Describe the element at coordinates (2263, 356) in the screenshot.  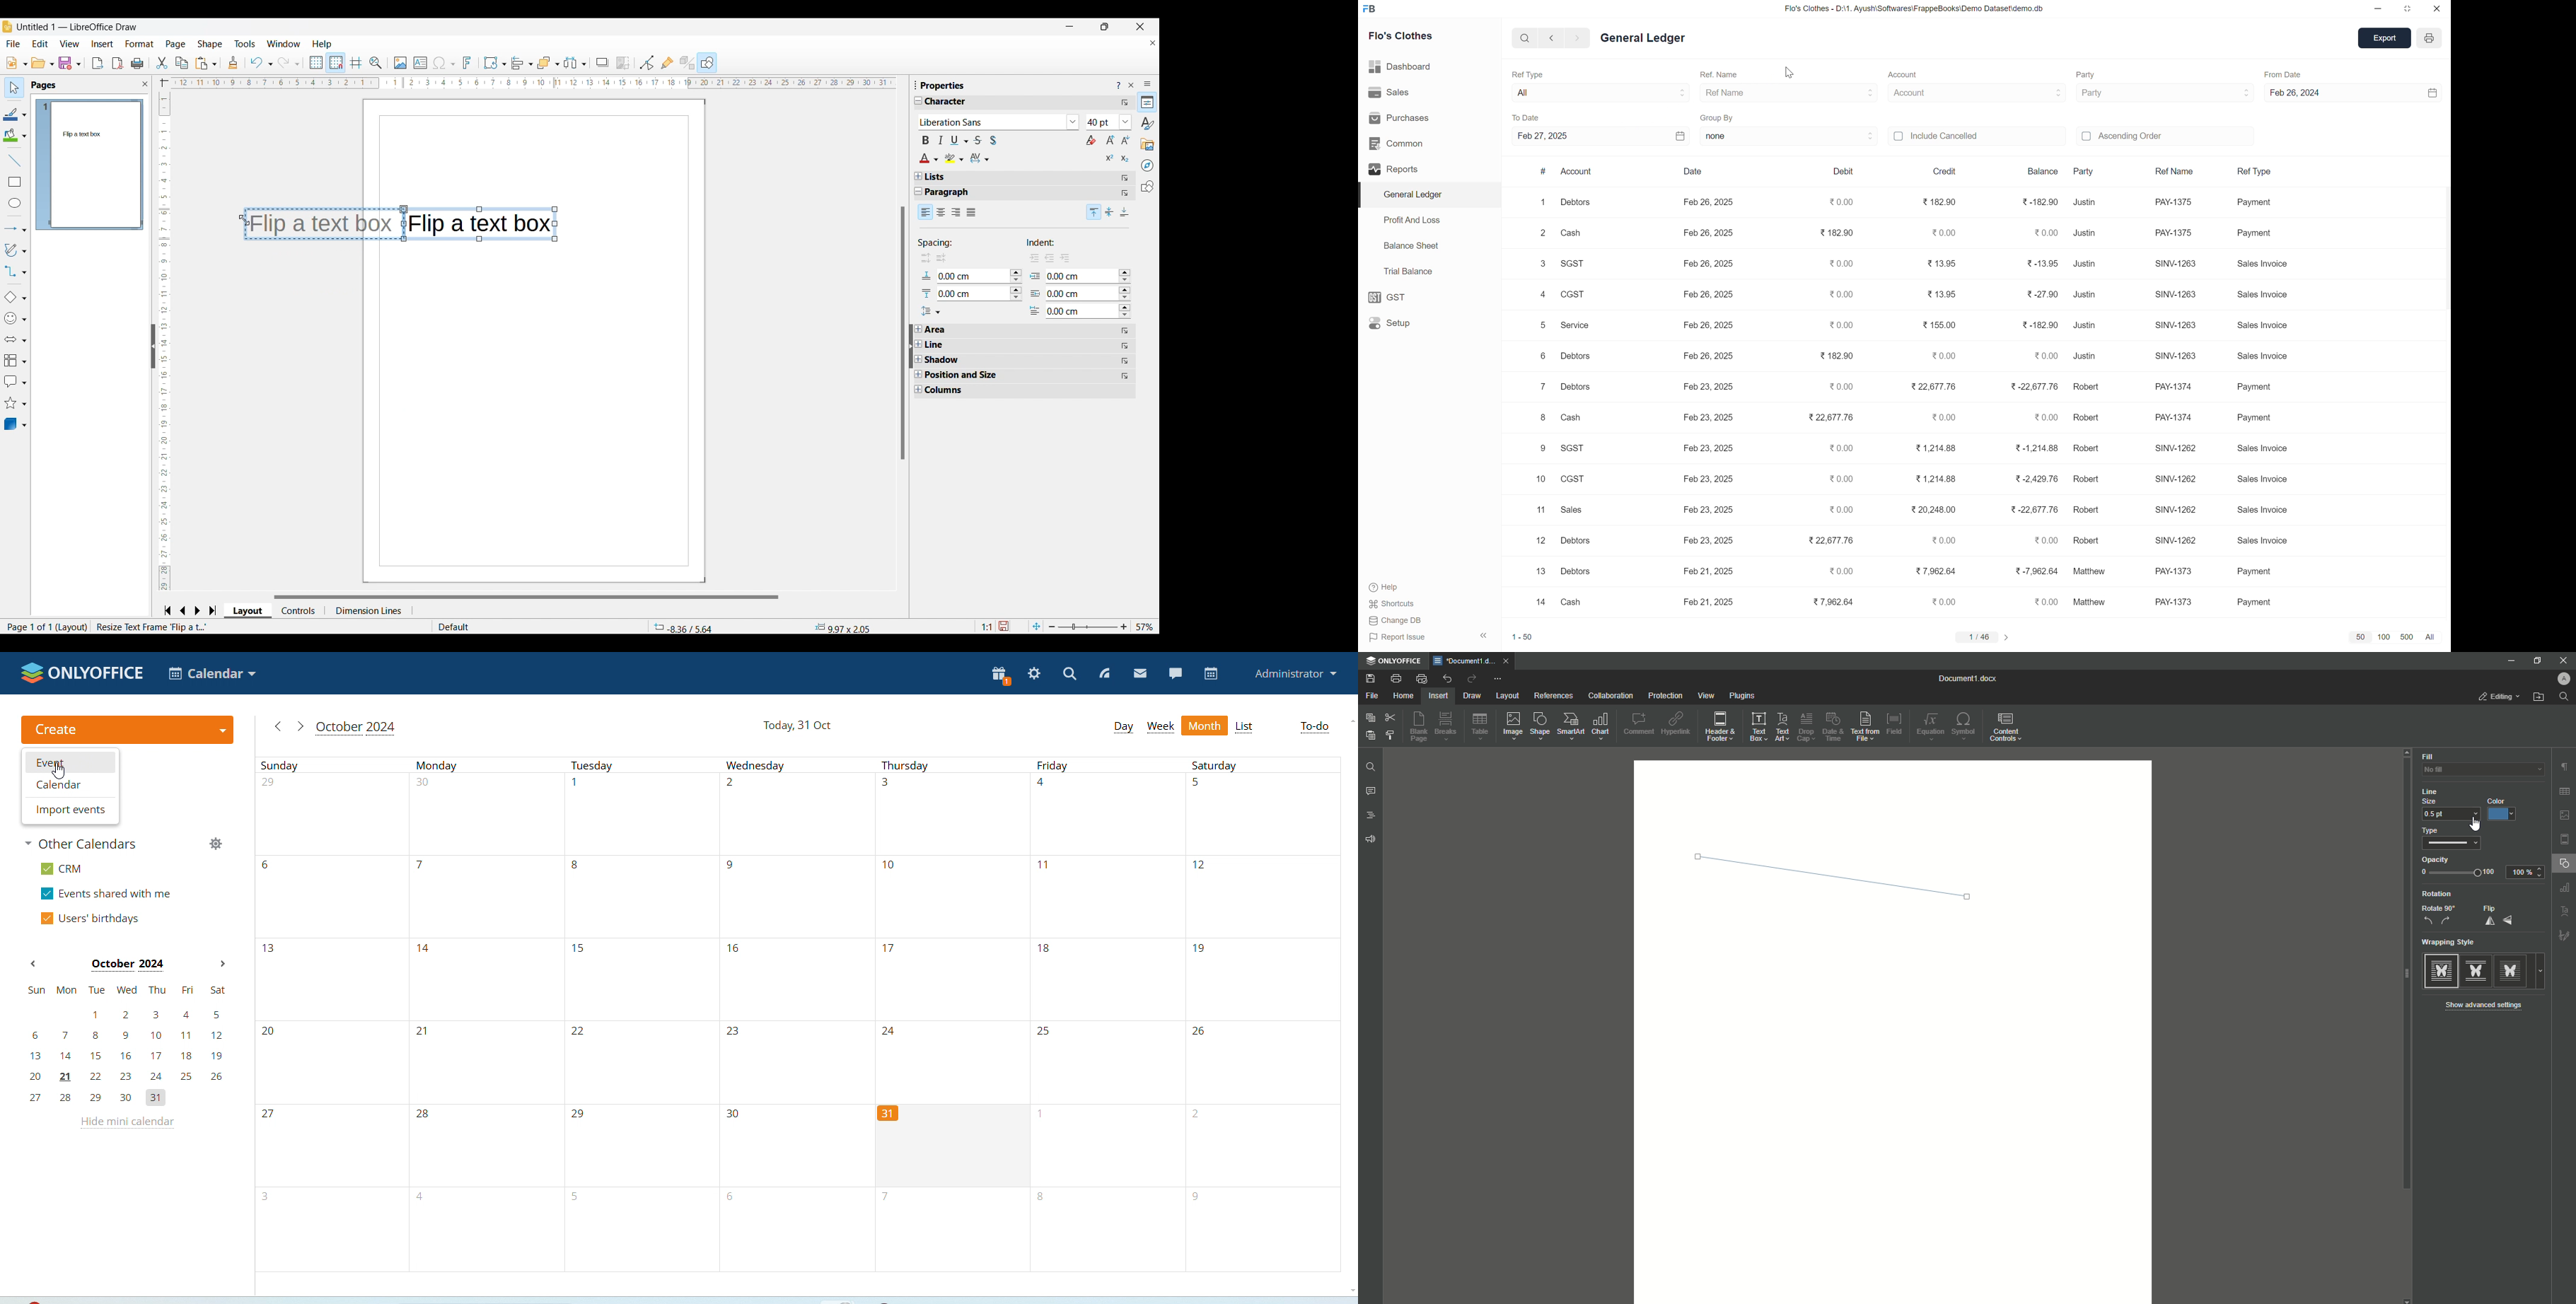
I see `sales invoice` at that location.